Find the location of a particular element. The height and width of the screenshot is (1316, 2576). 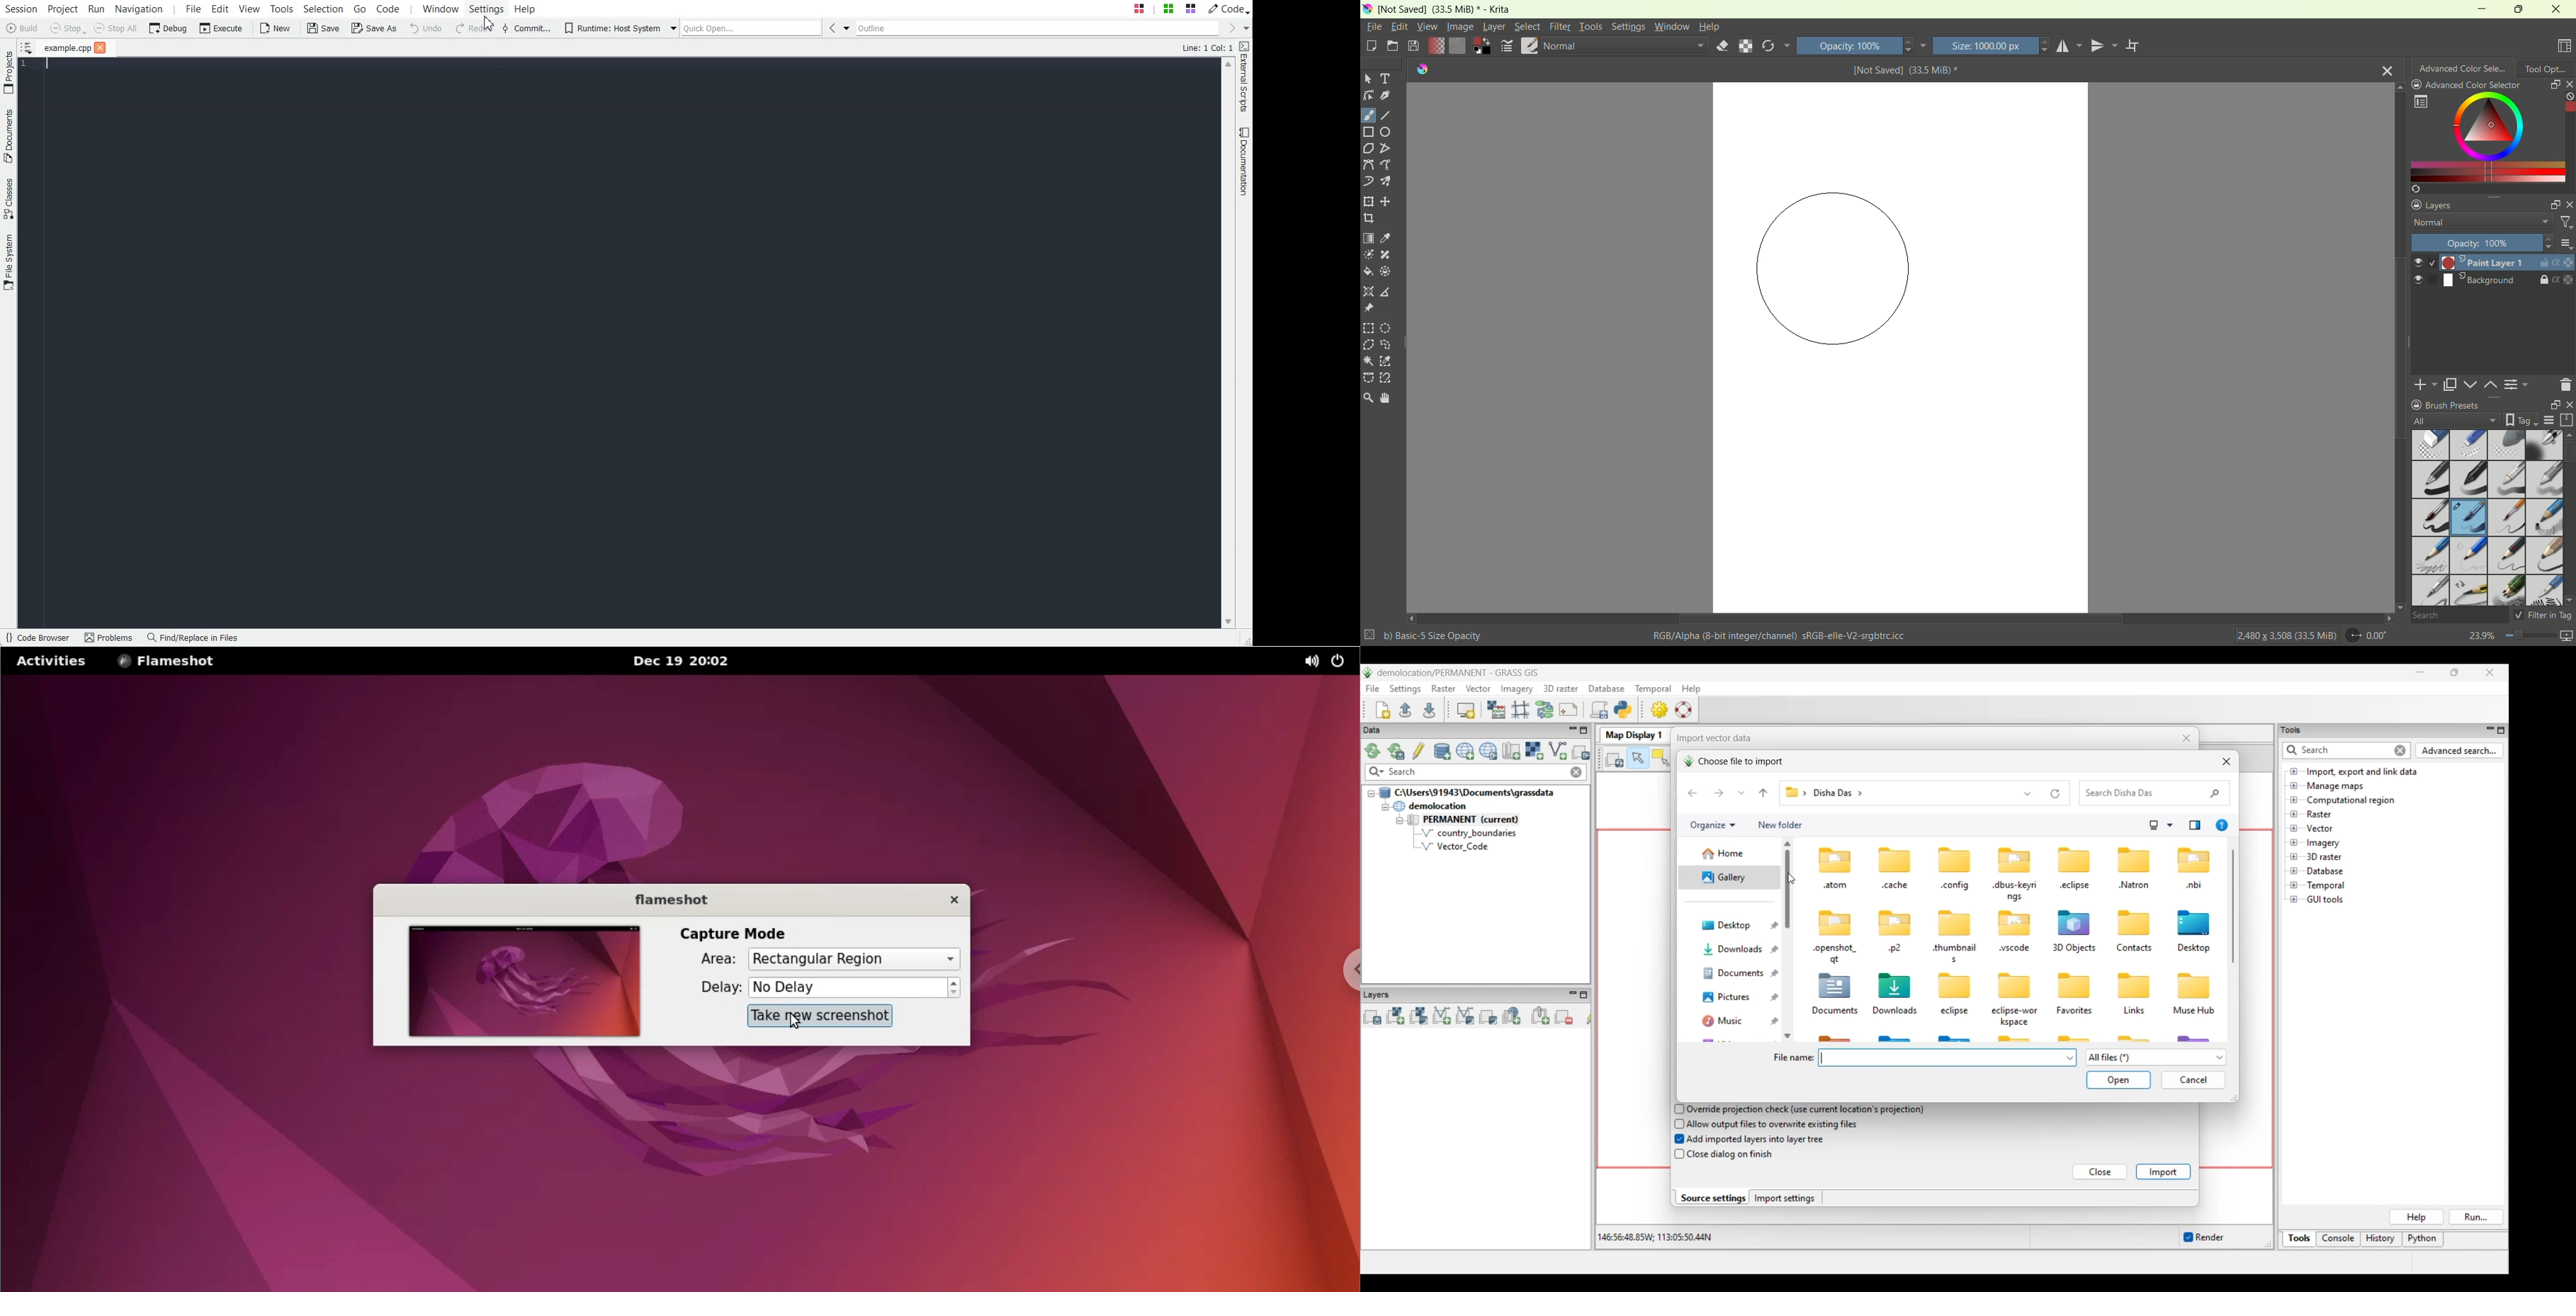

rectangle is located at coordinates (1369, 133).